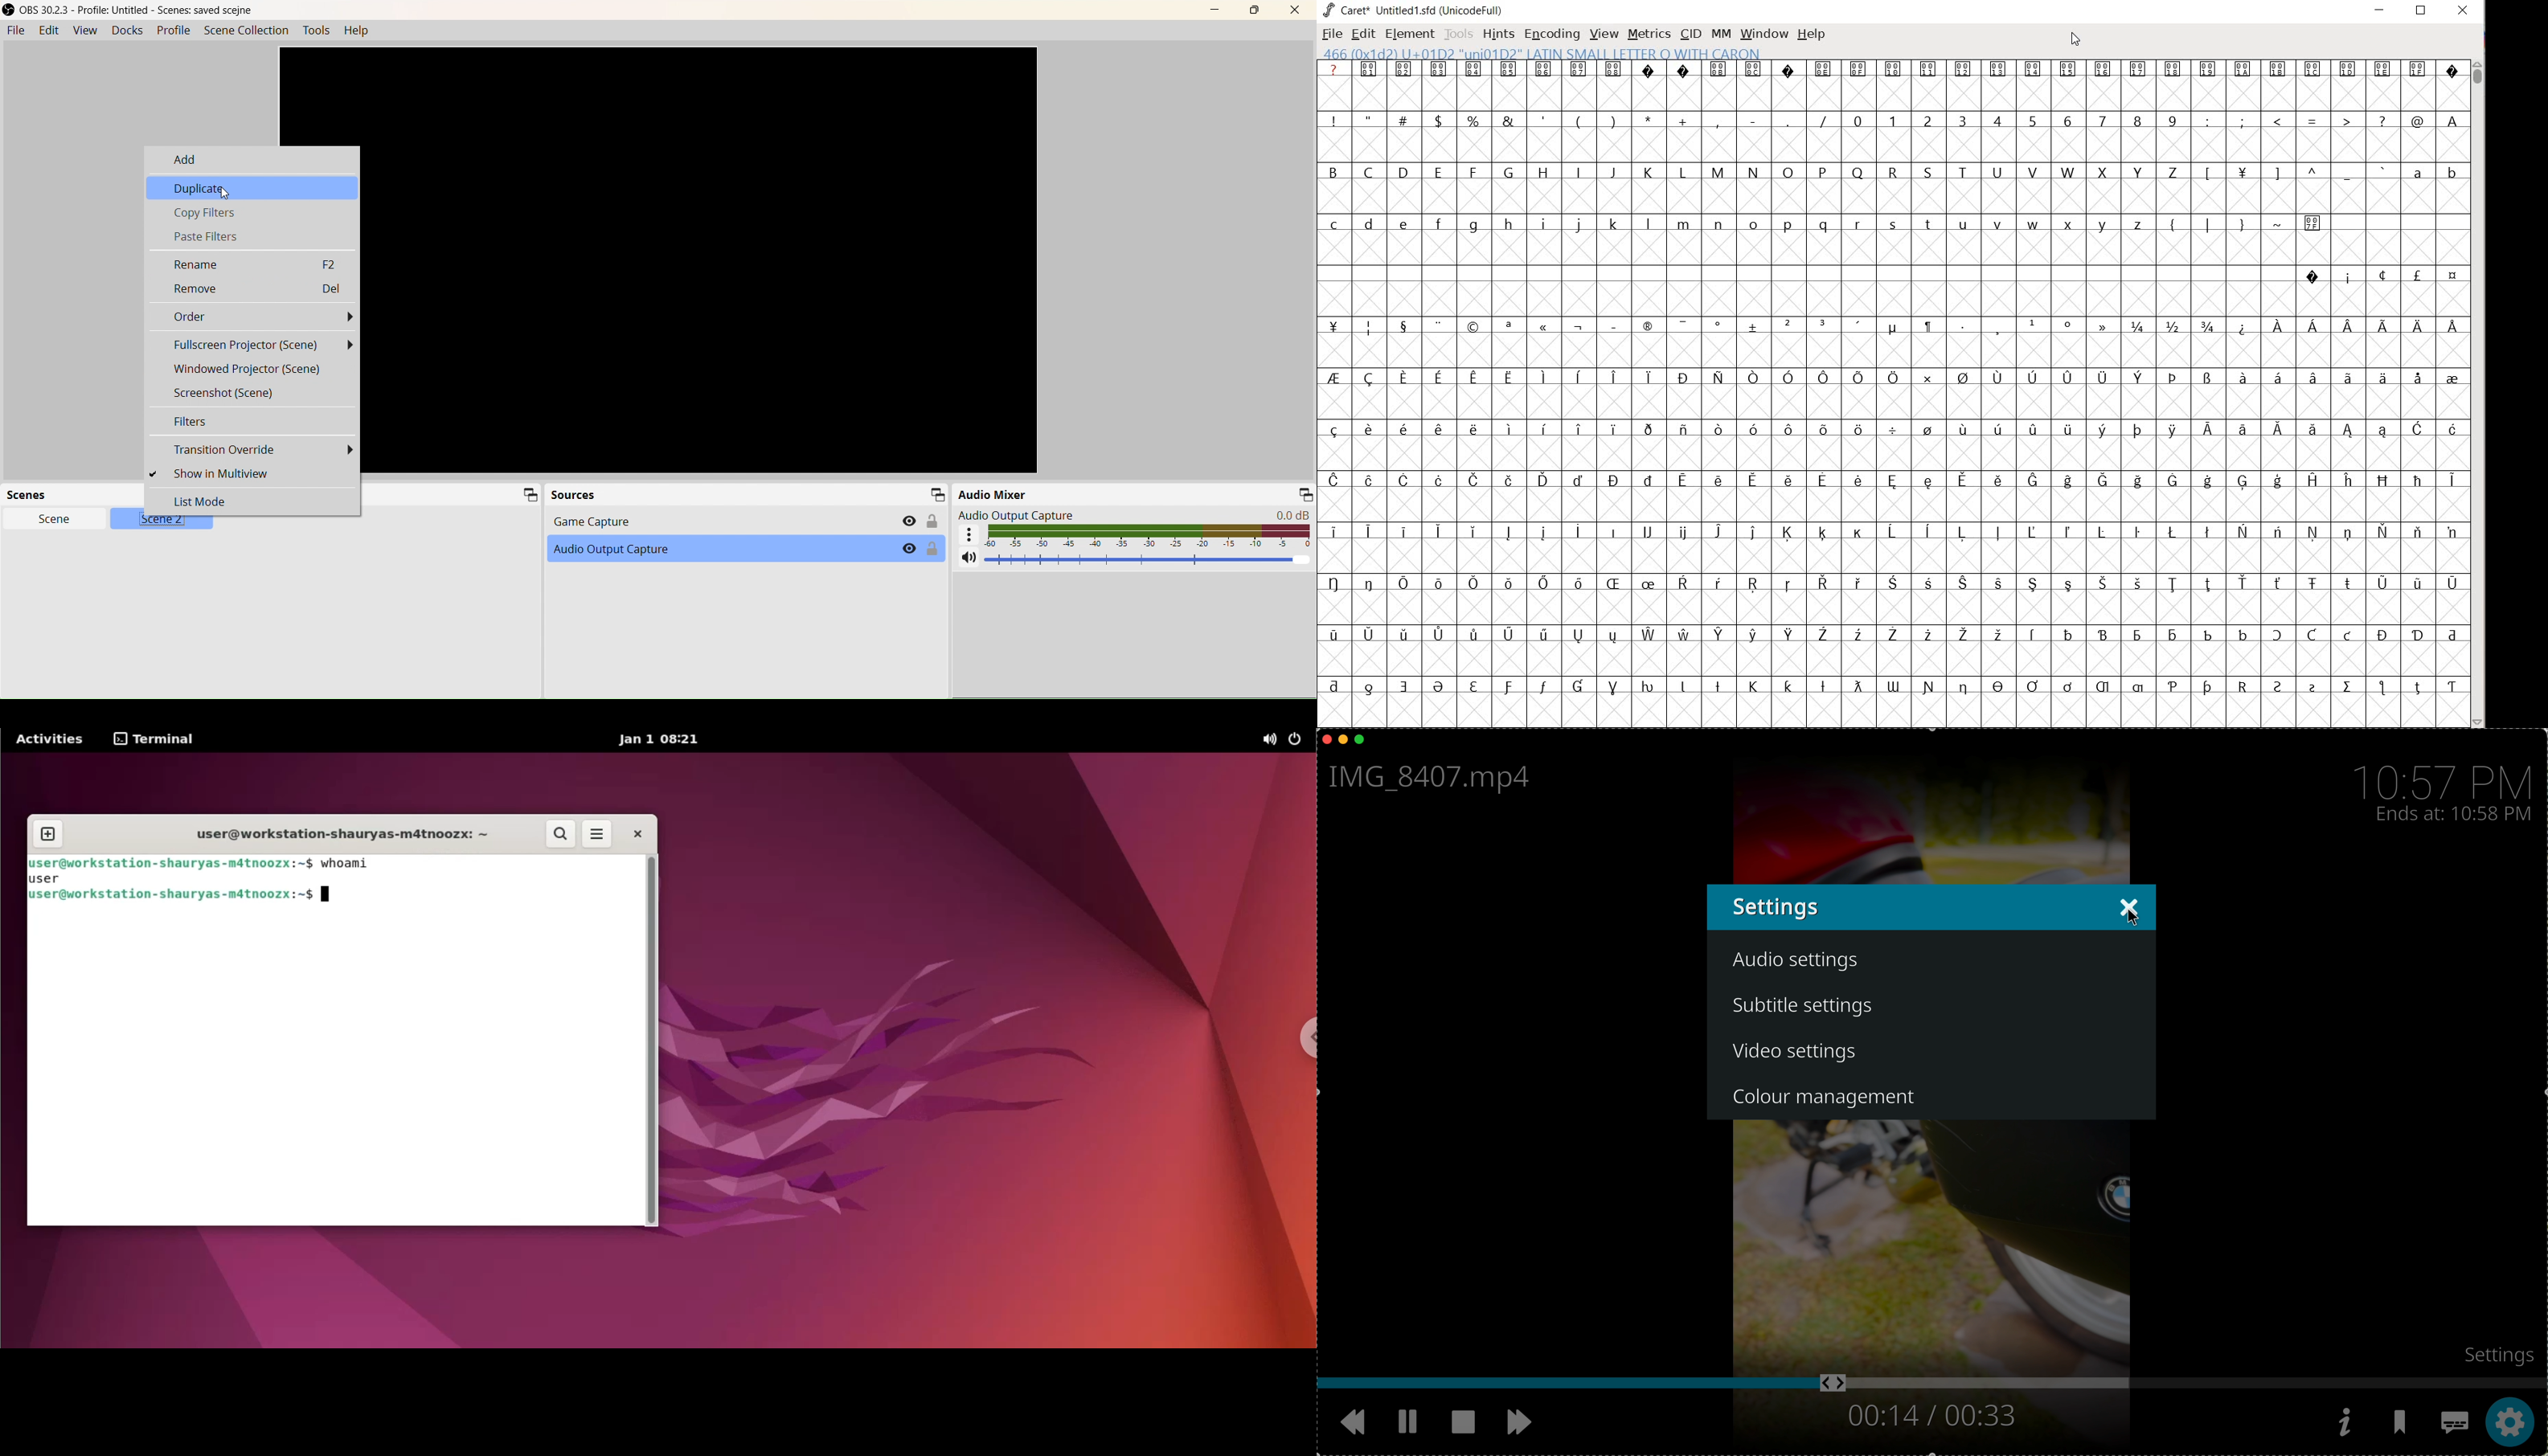  I want to click on more options, so click(598, 836).